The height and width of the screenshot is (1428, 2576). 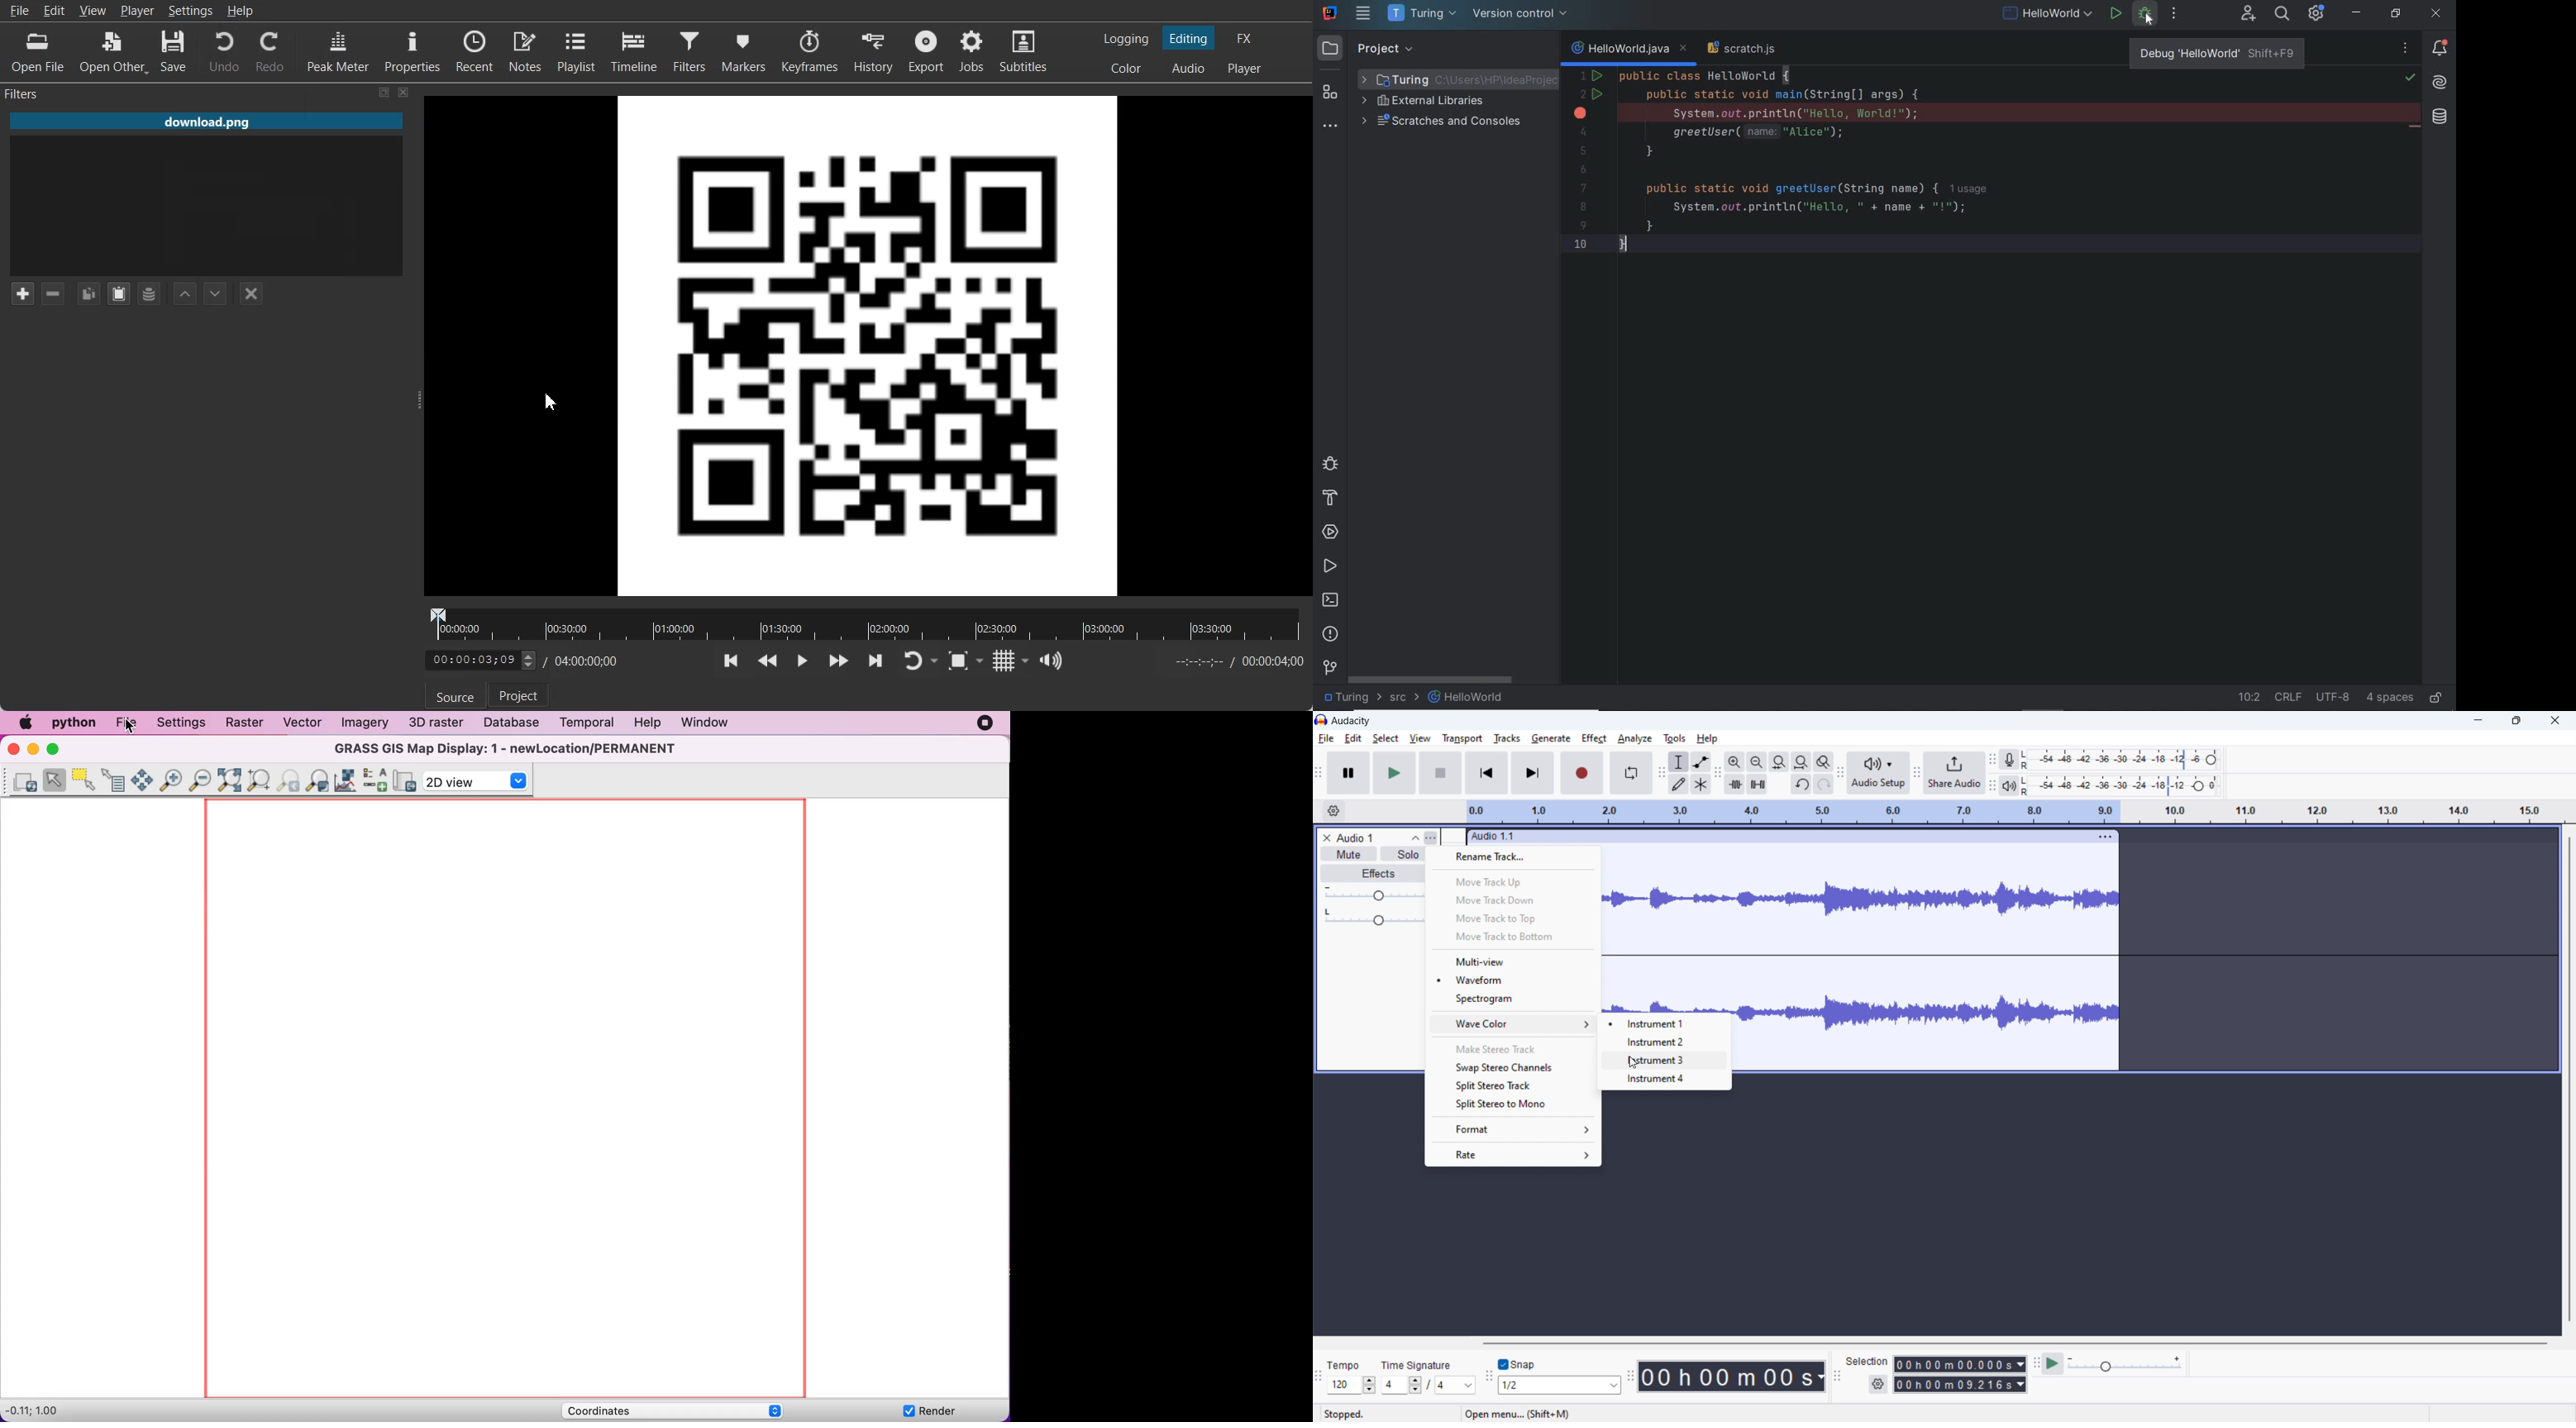 I want to click on playback speed, so click(x=2126, y=1364).